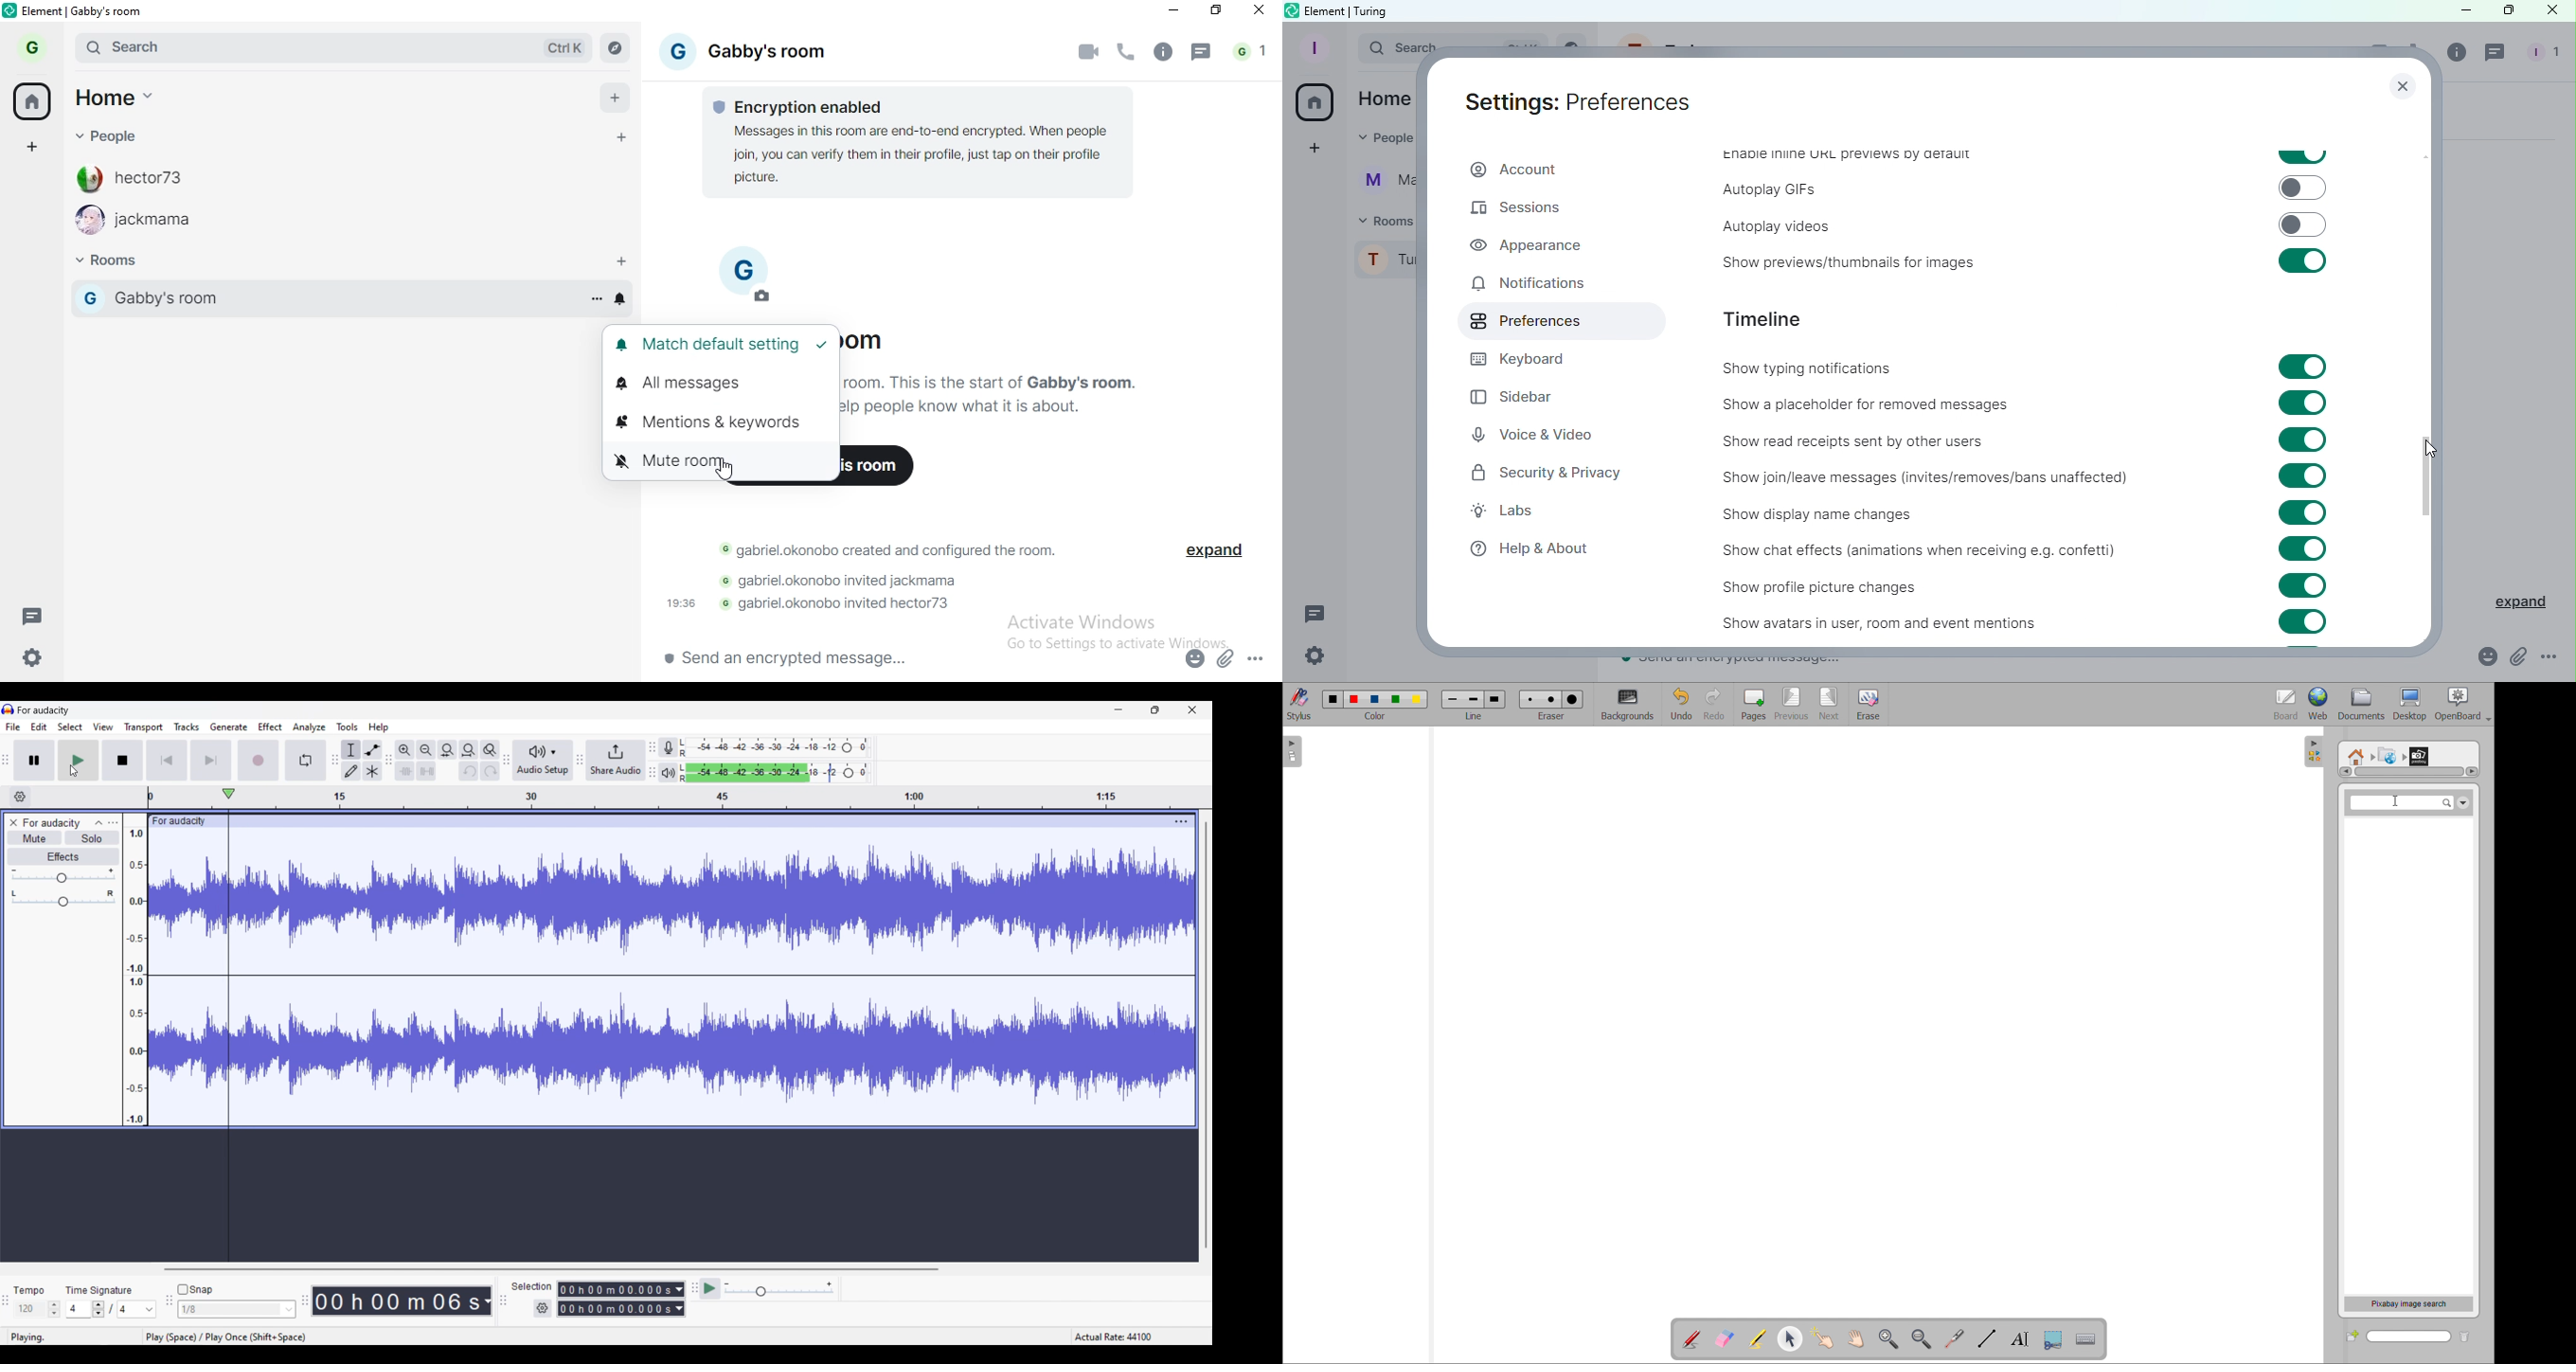 The height and width of the screenshot is (1372, 2576). Describe the element at coordinates (1259, 659) in the screenshot. I see `options` at that location.